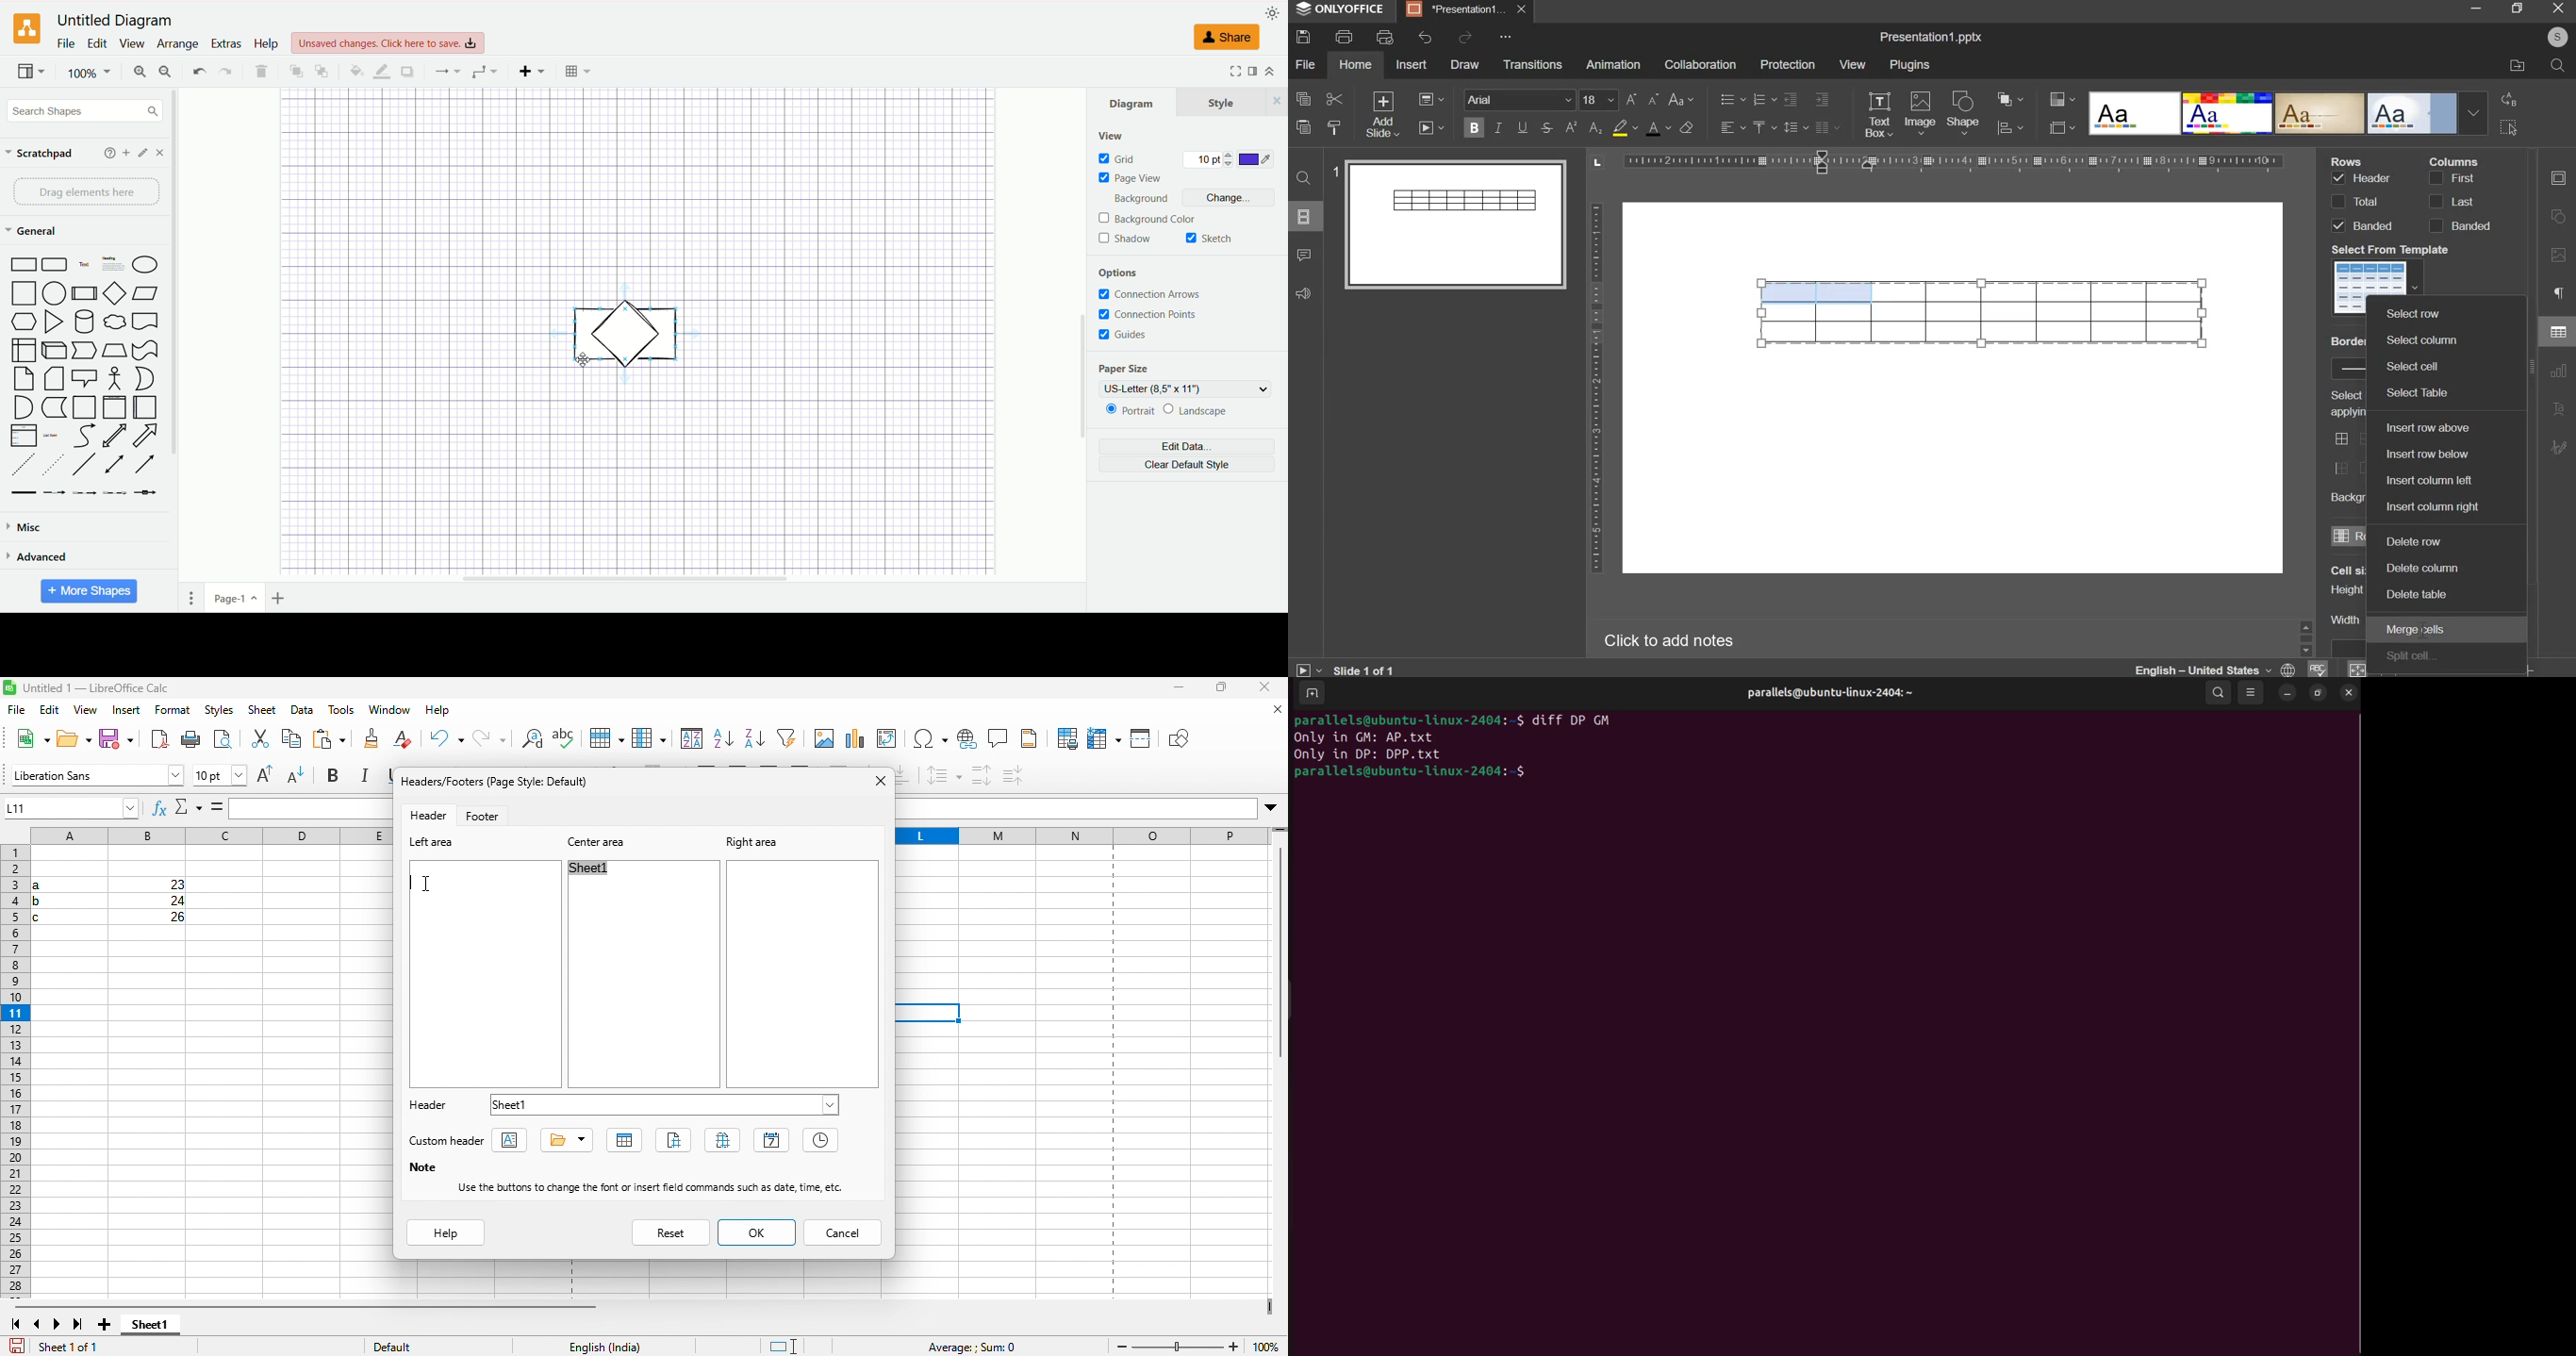 This screenshot has height=1372, width=2576. What do you see at coordinates (1250, 71) in the screenshot?
I see `format` at bounding box center [1250, 71].